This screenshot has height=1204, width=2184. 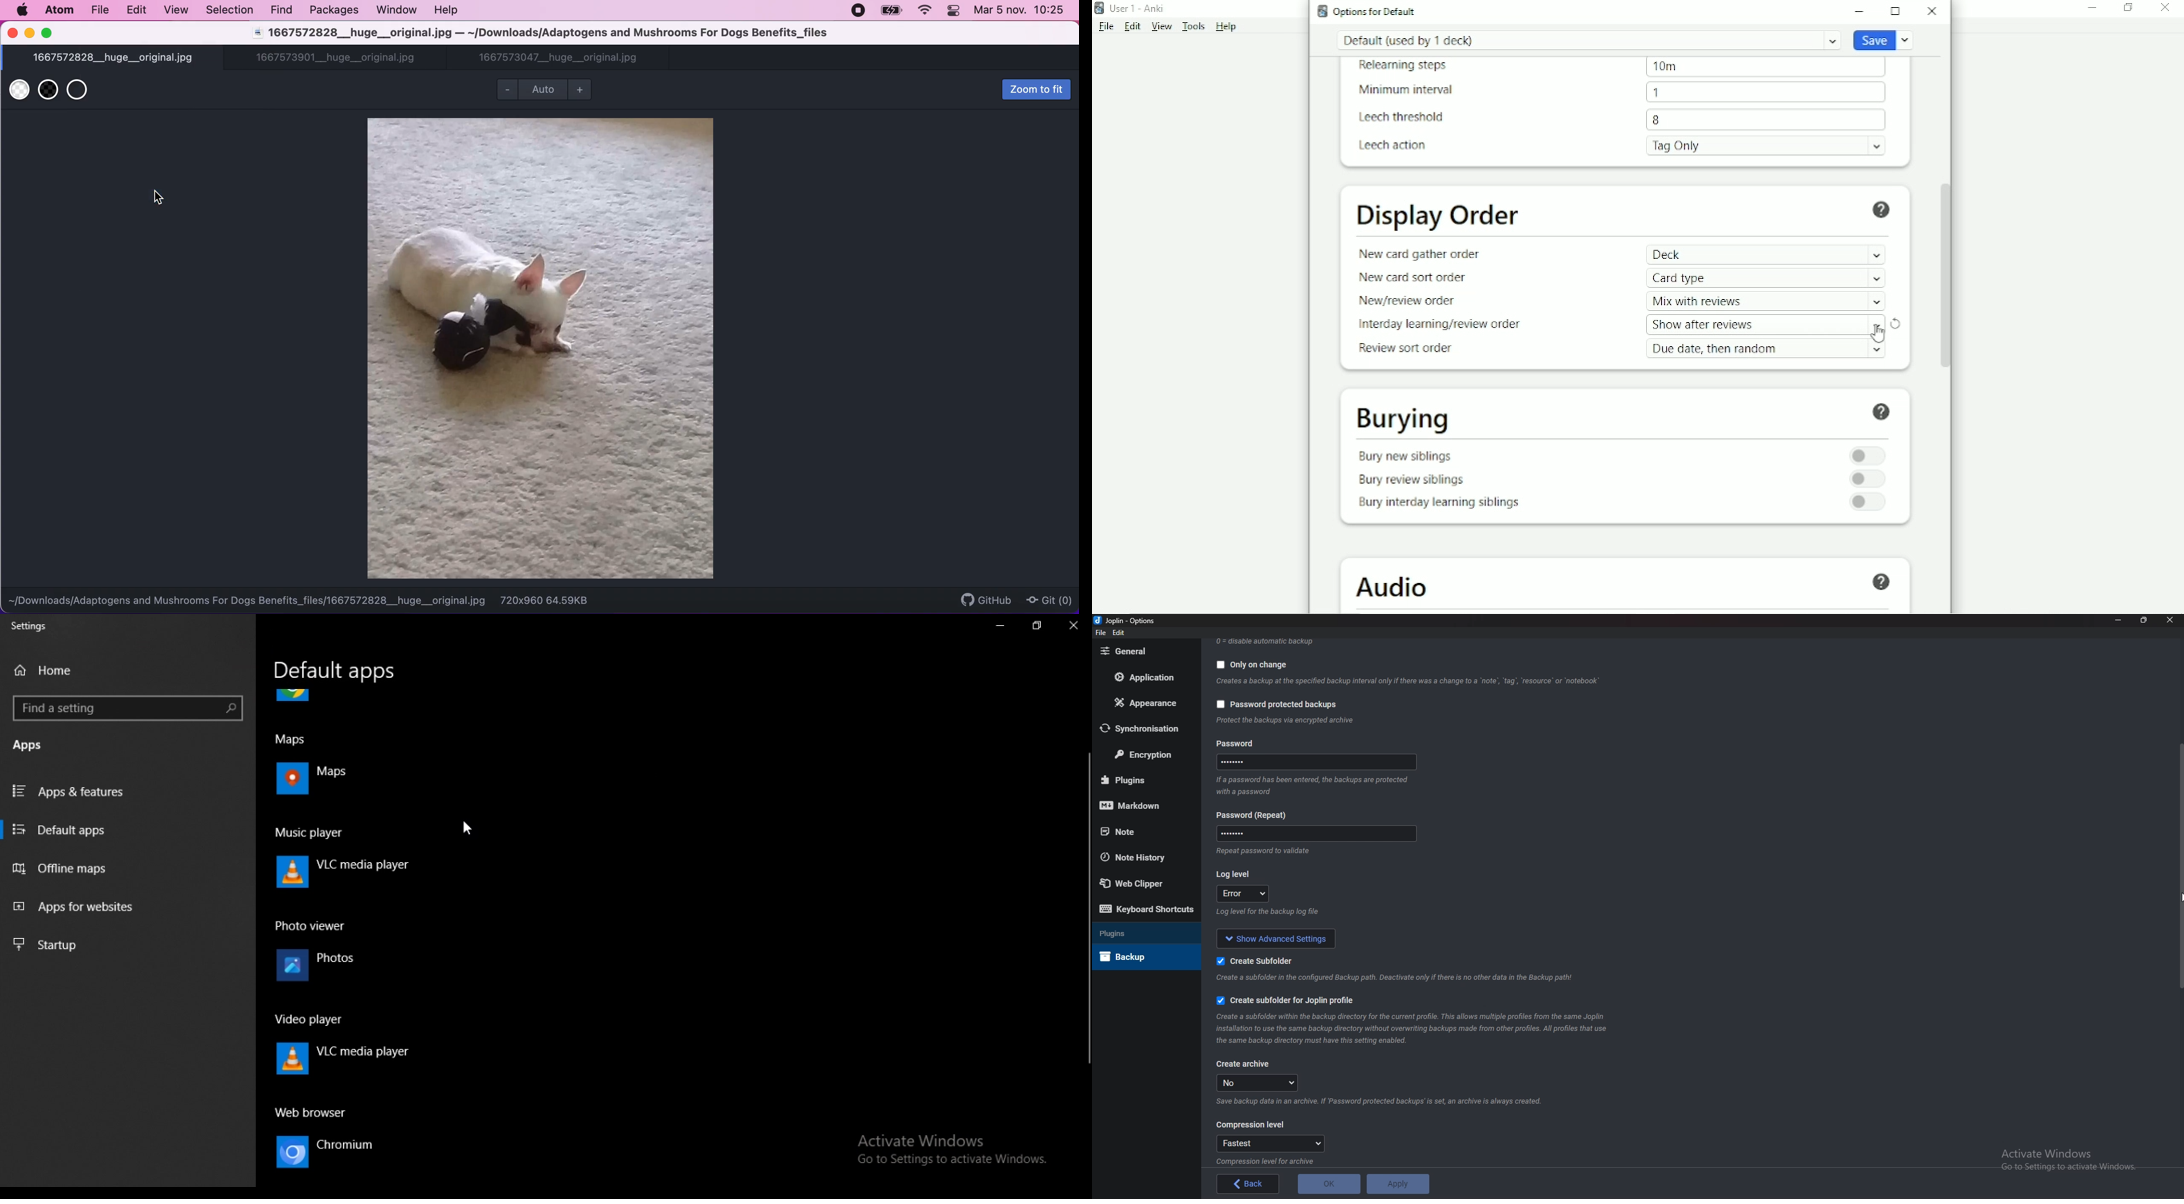 I want to click on New card sort order, so click(x=1414, y=279).